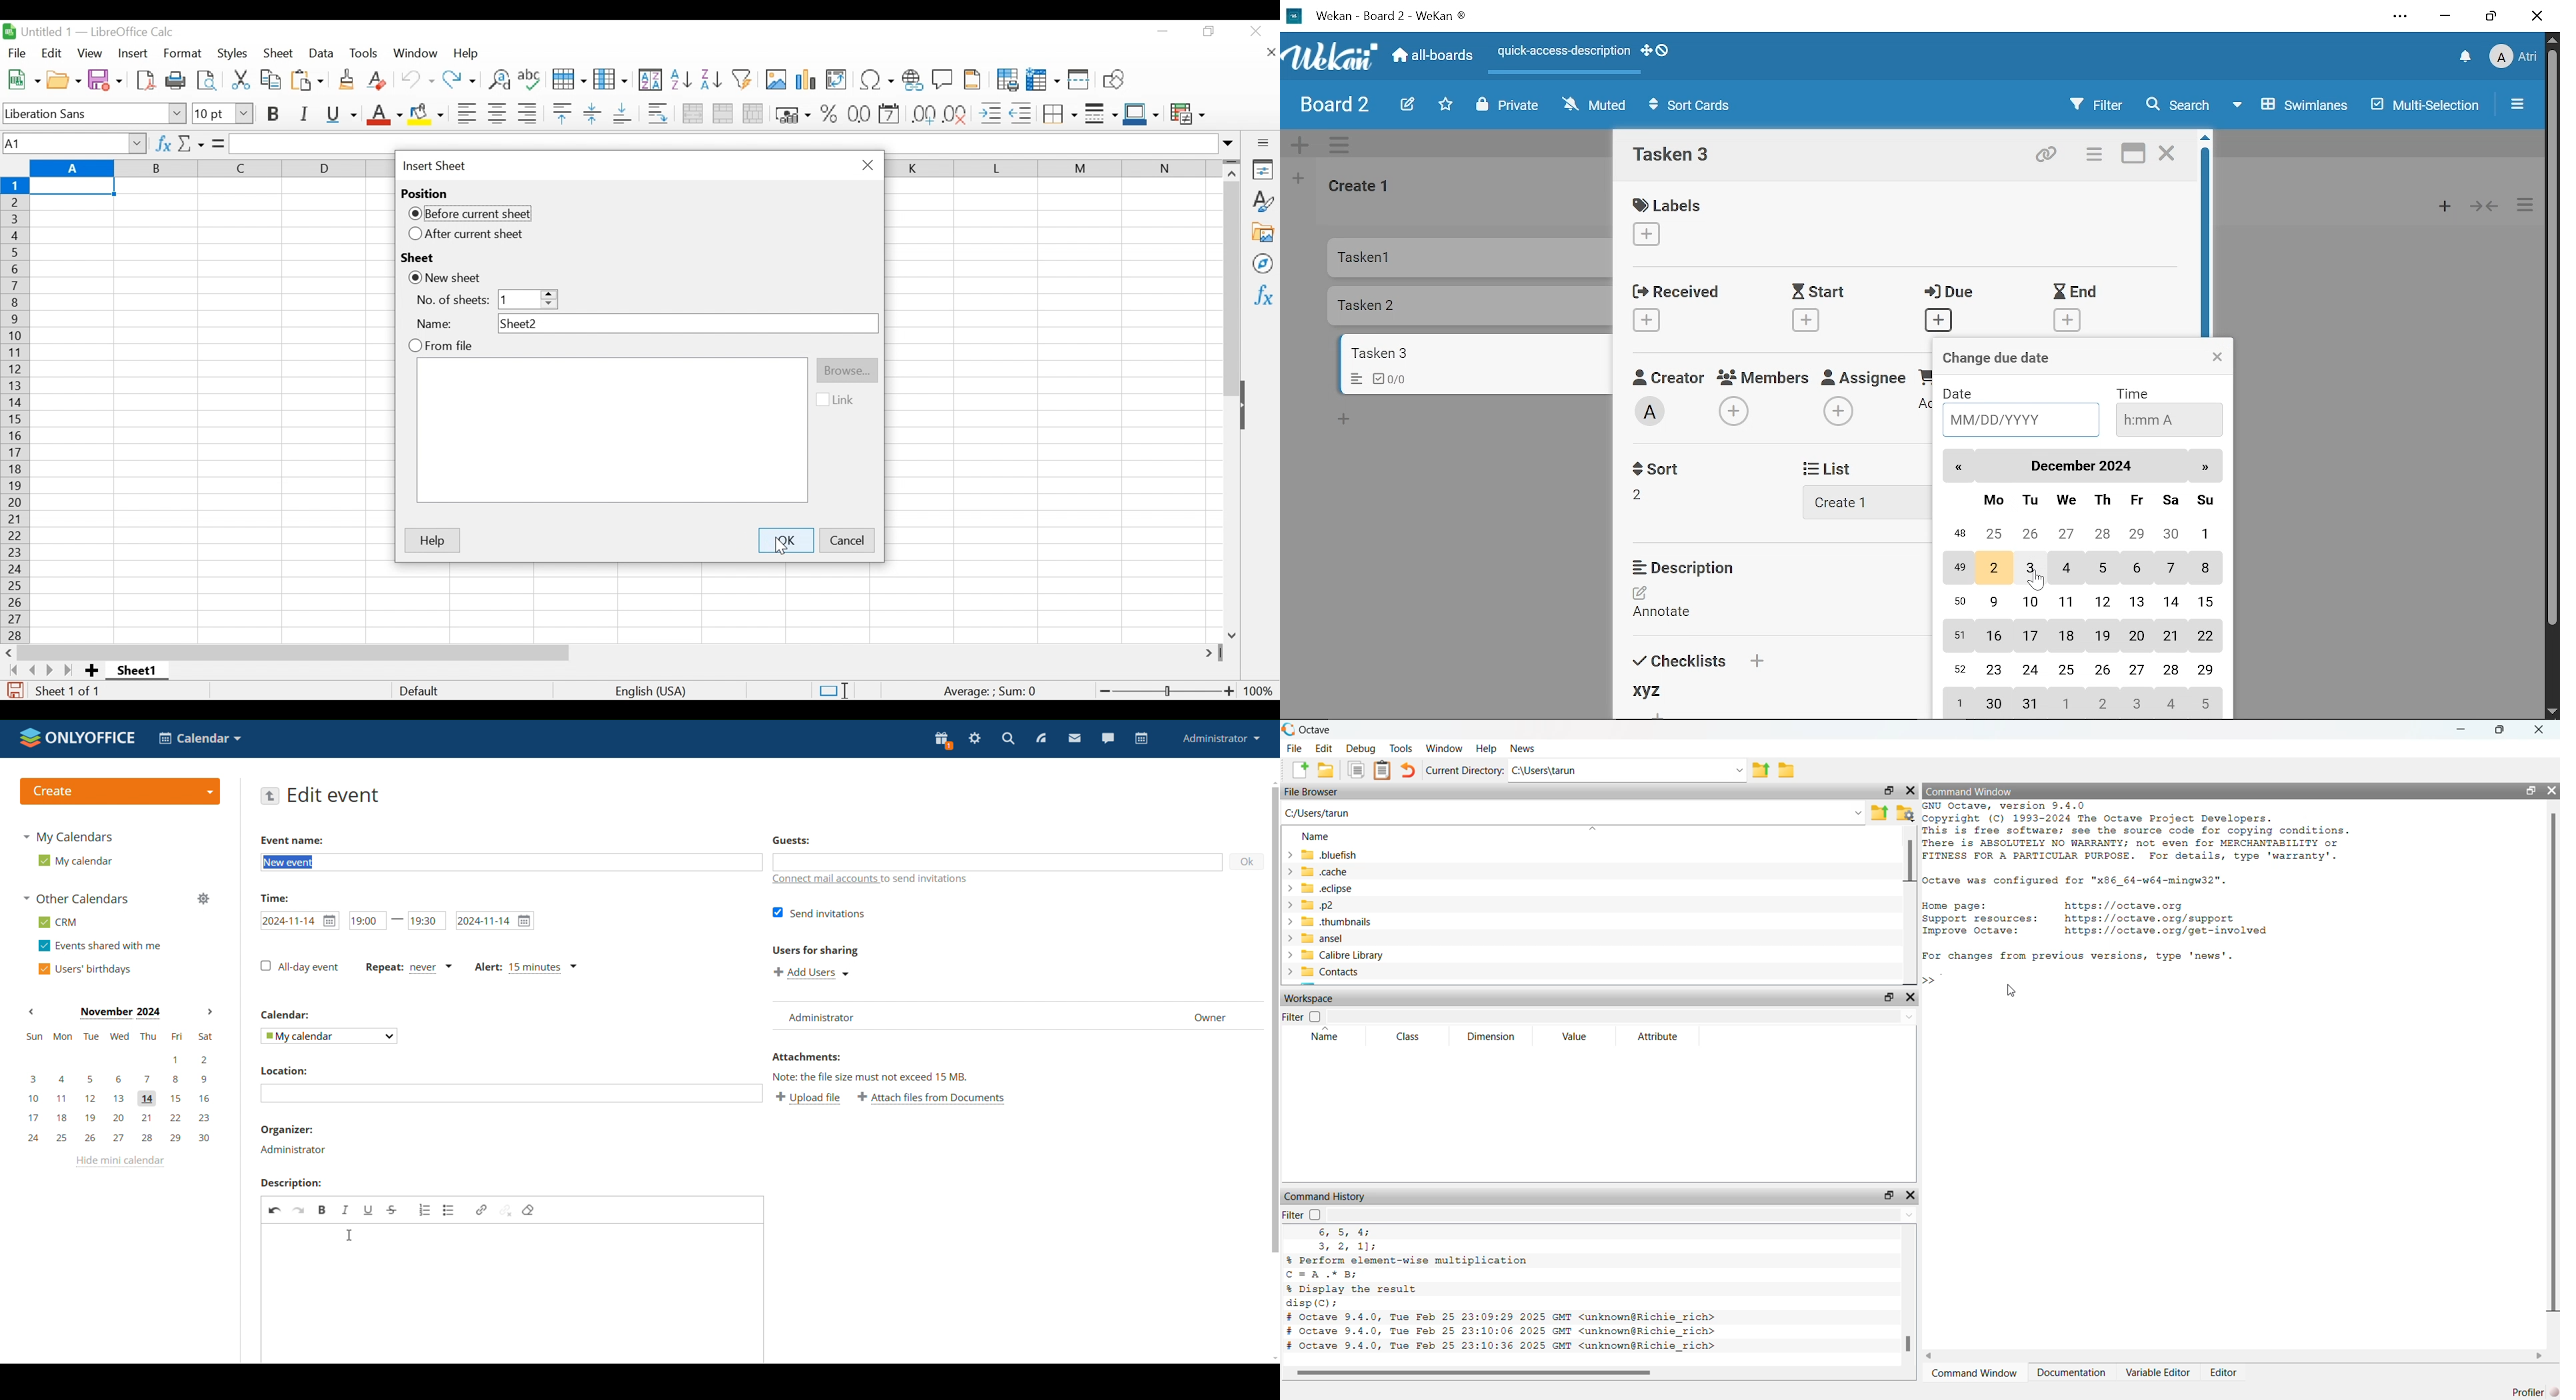  I want to click on Move up, so click(2552, 40).